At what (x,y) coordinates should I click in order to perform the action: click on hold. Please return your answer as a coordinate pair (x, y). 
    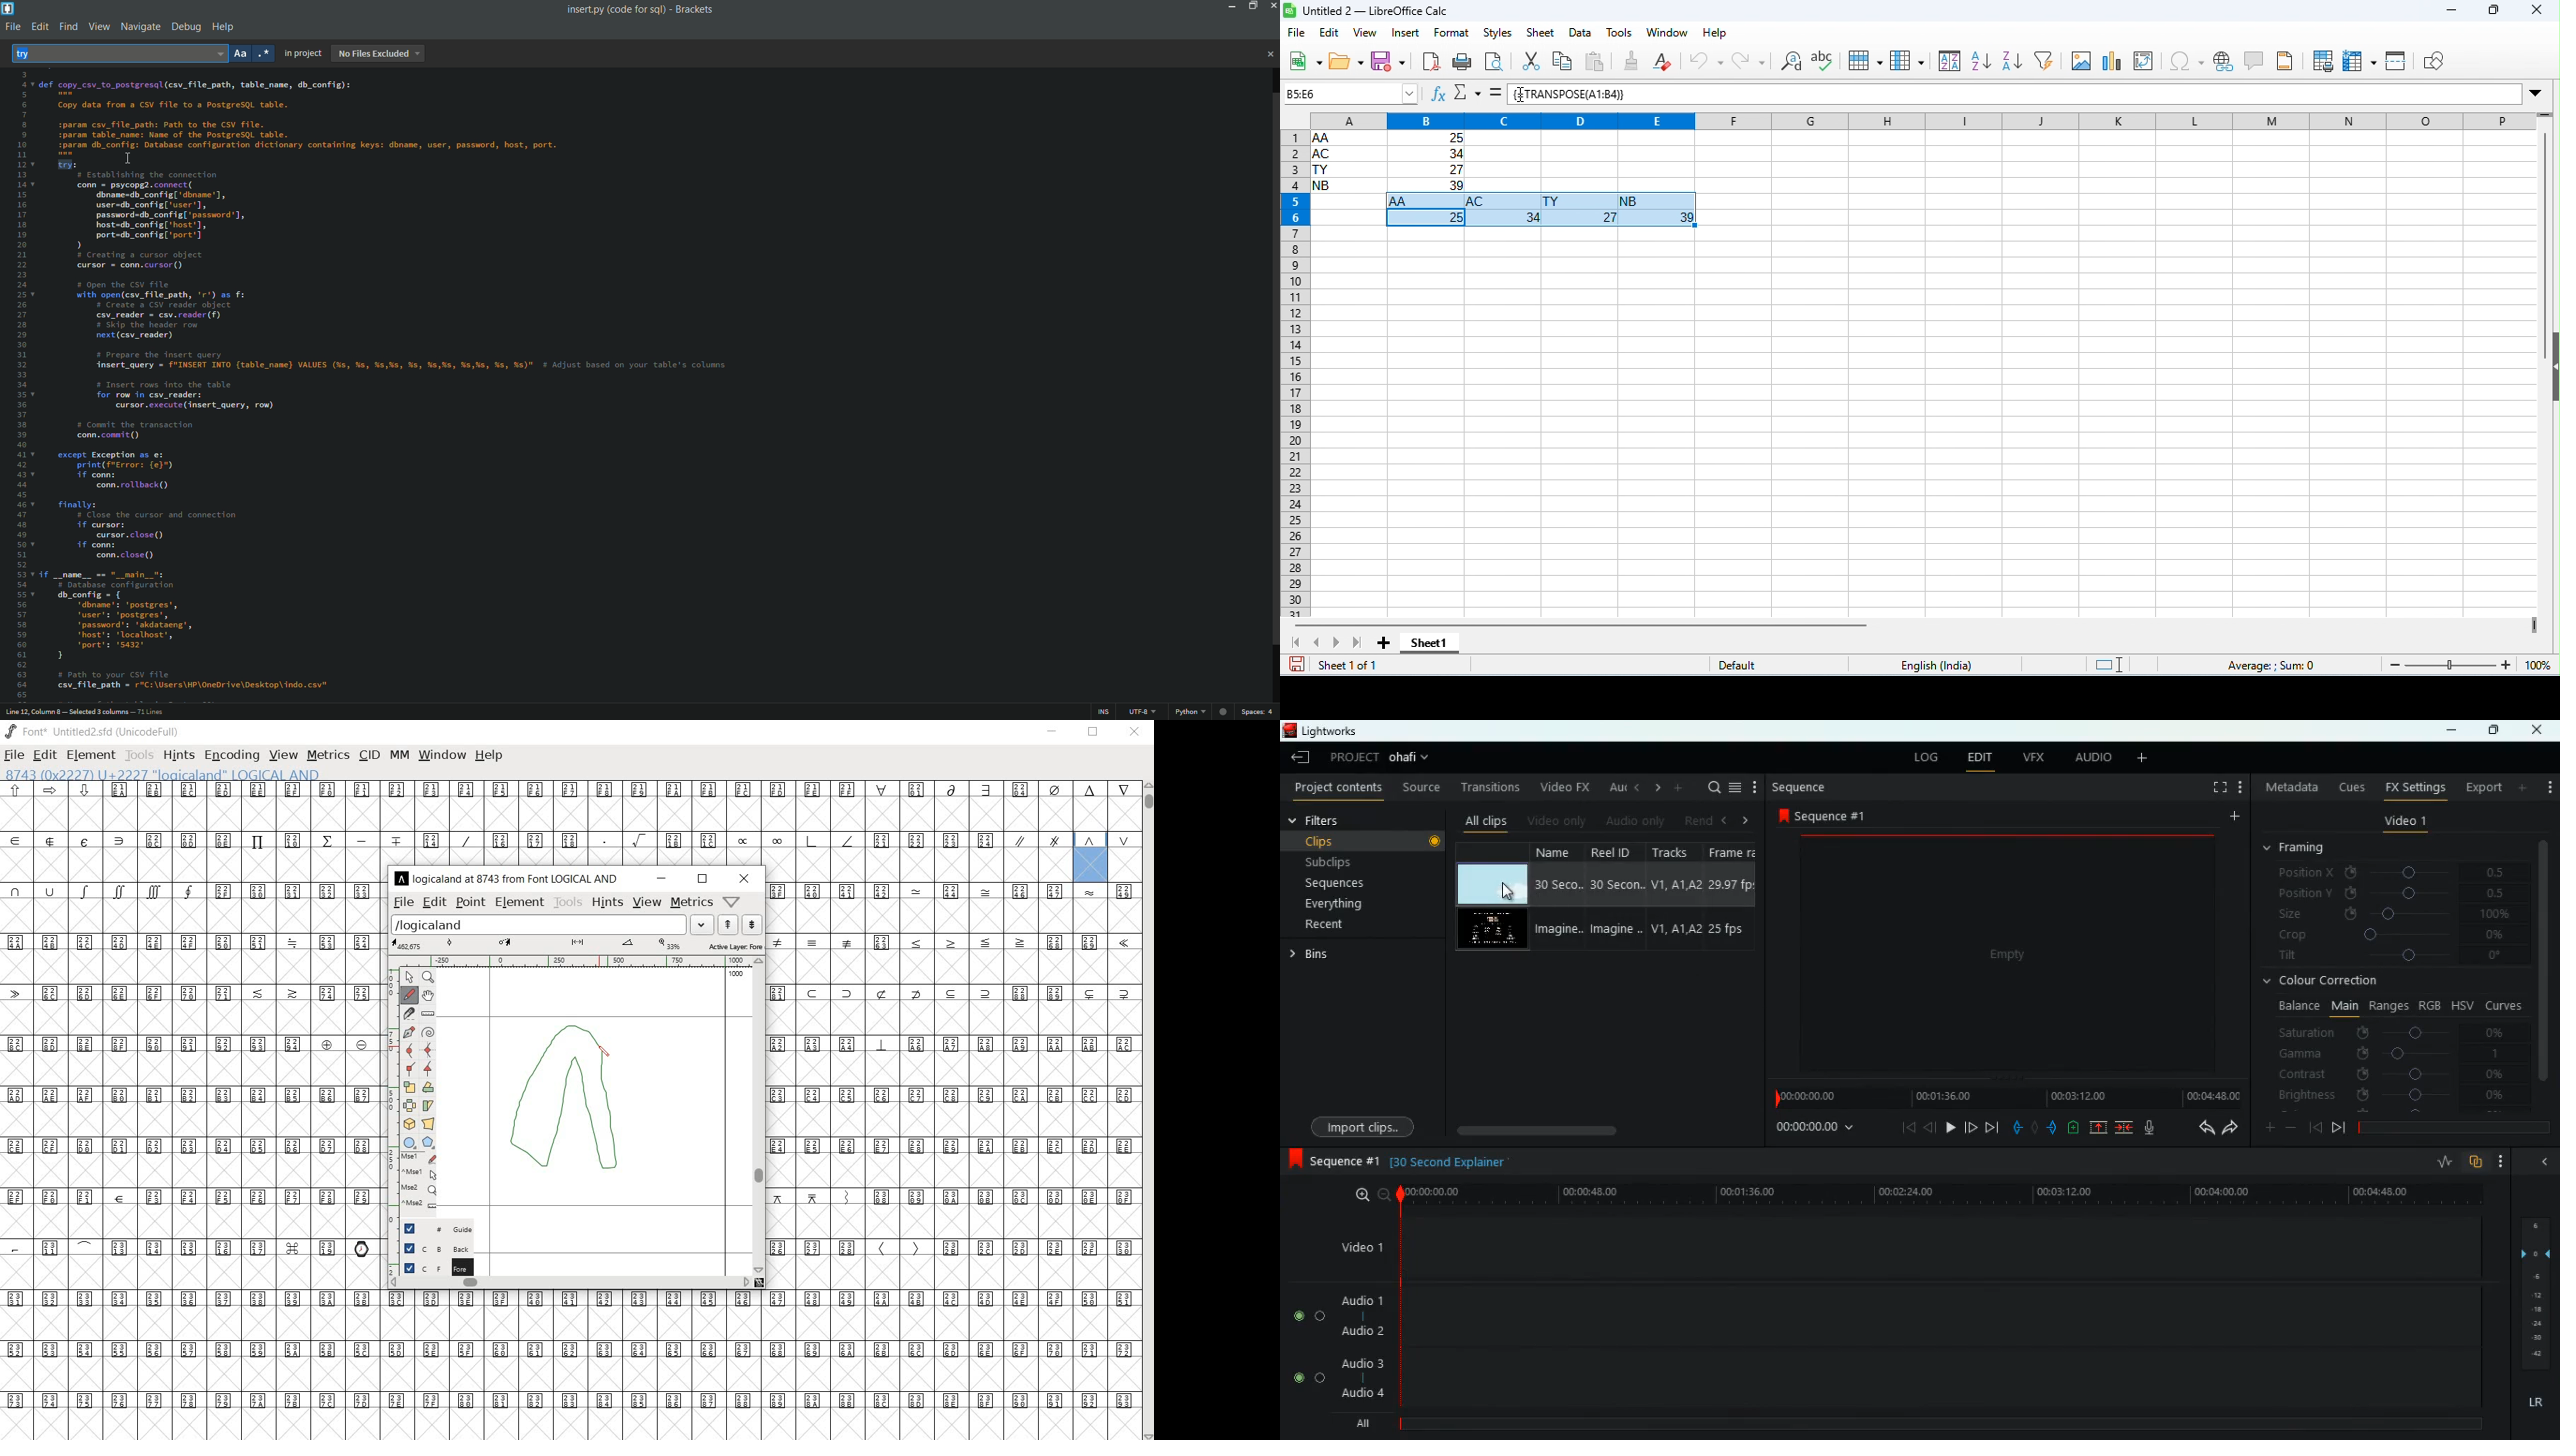
    Looking at the image, I should click on (2034, 1127).